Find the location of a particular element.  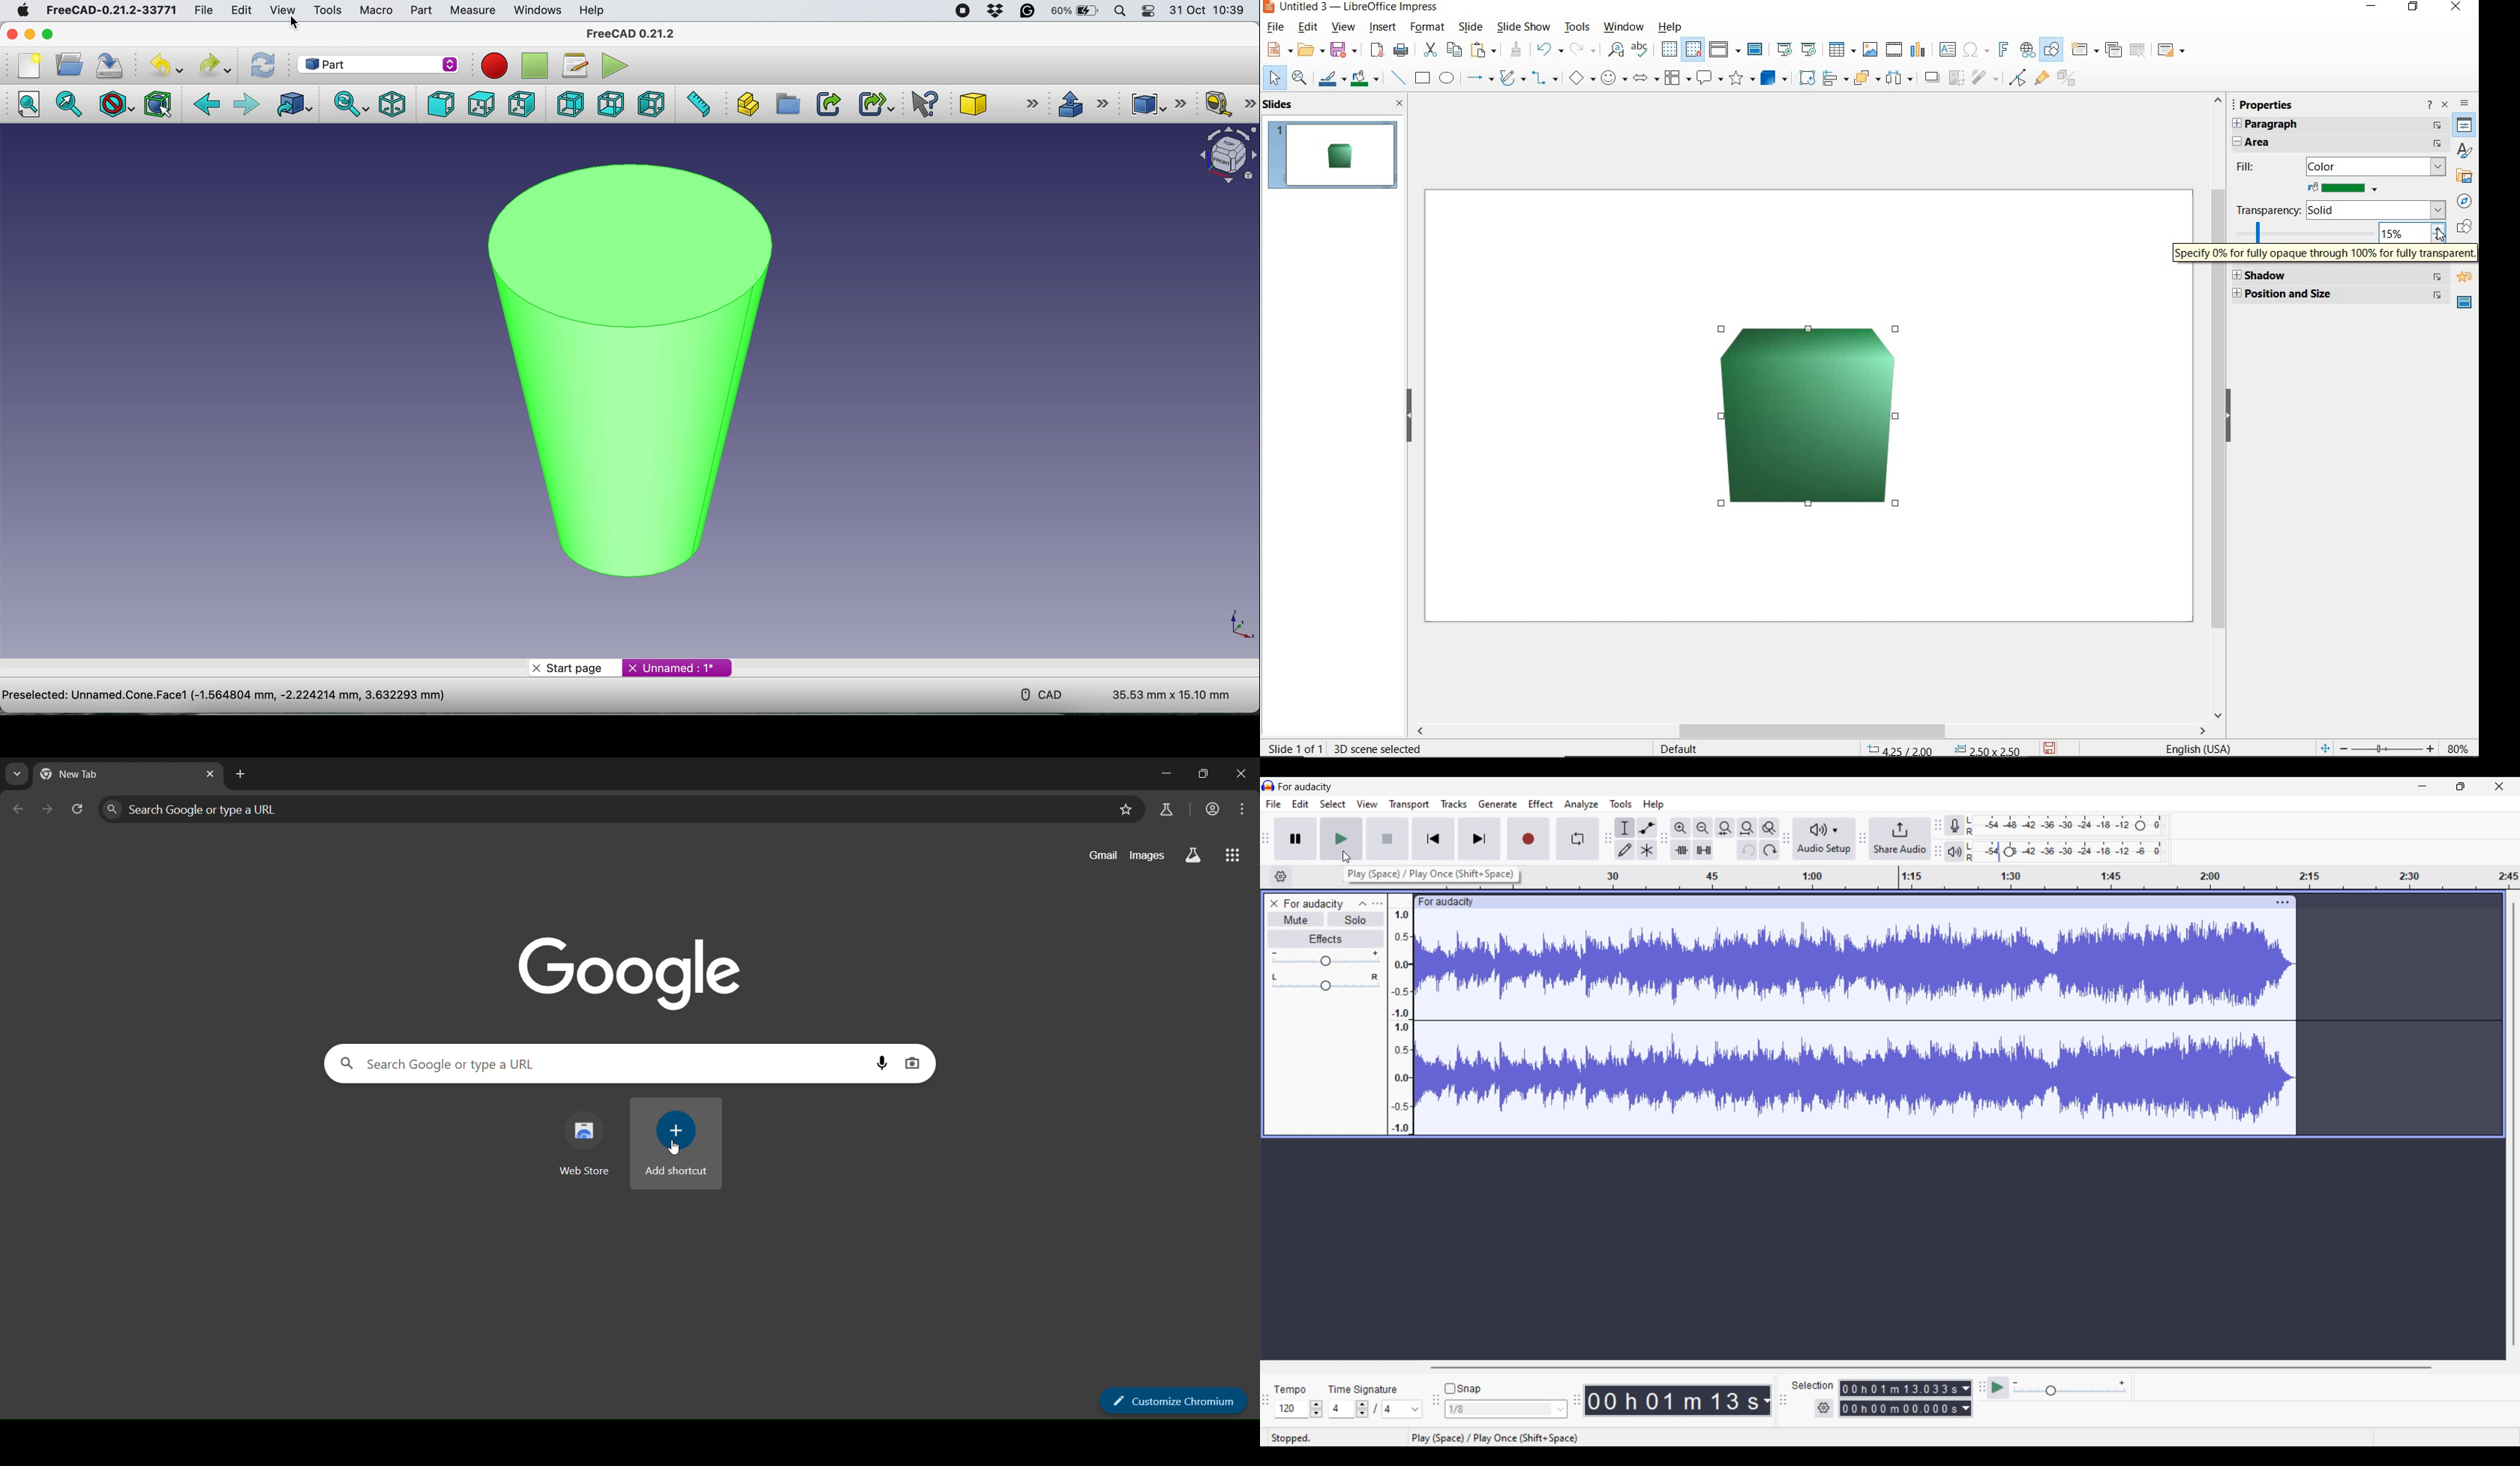

Skip/Select to end is located at coordinates (1480, 839).